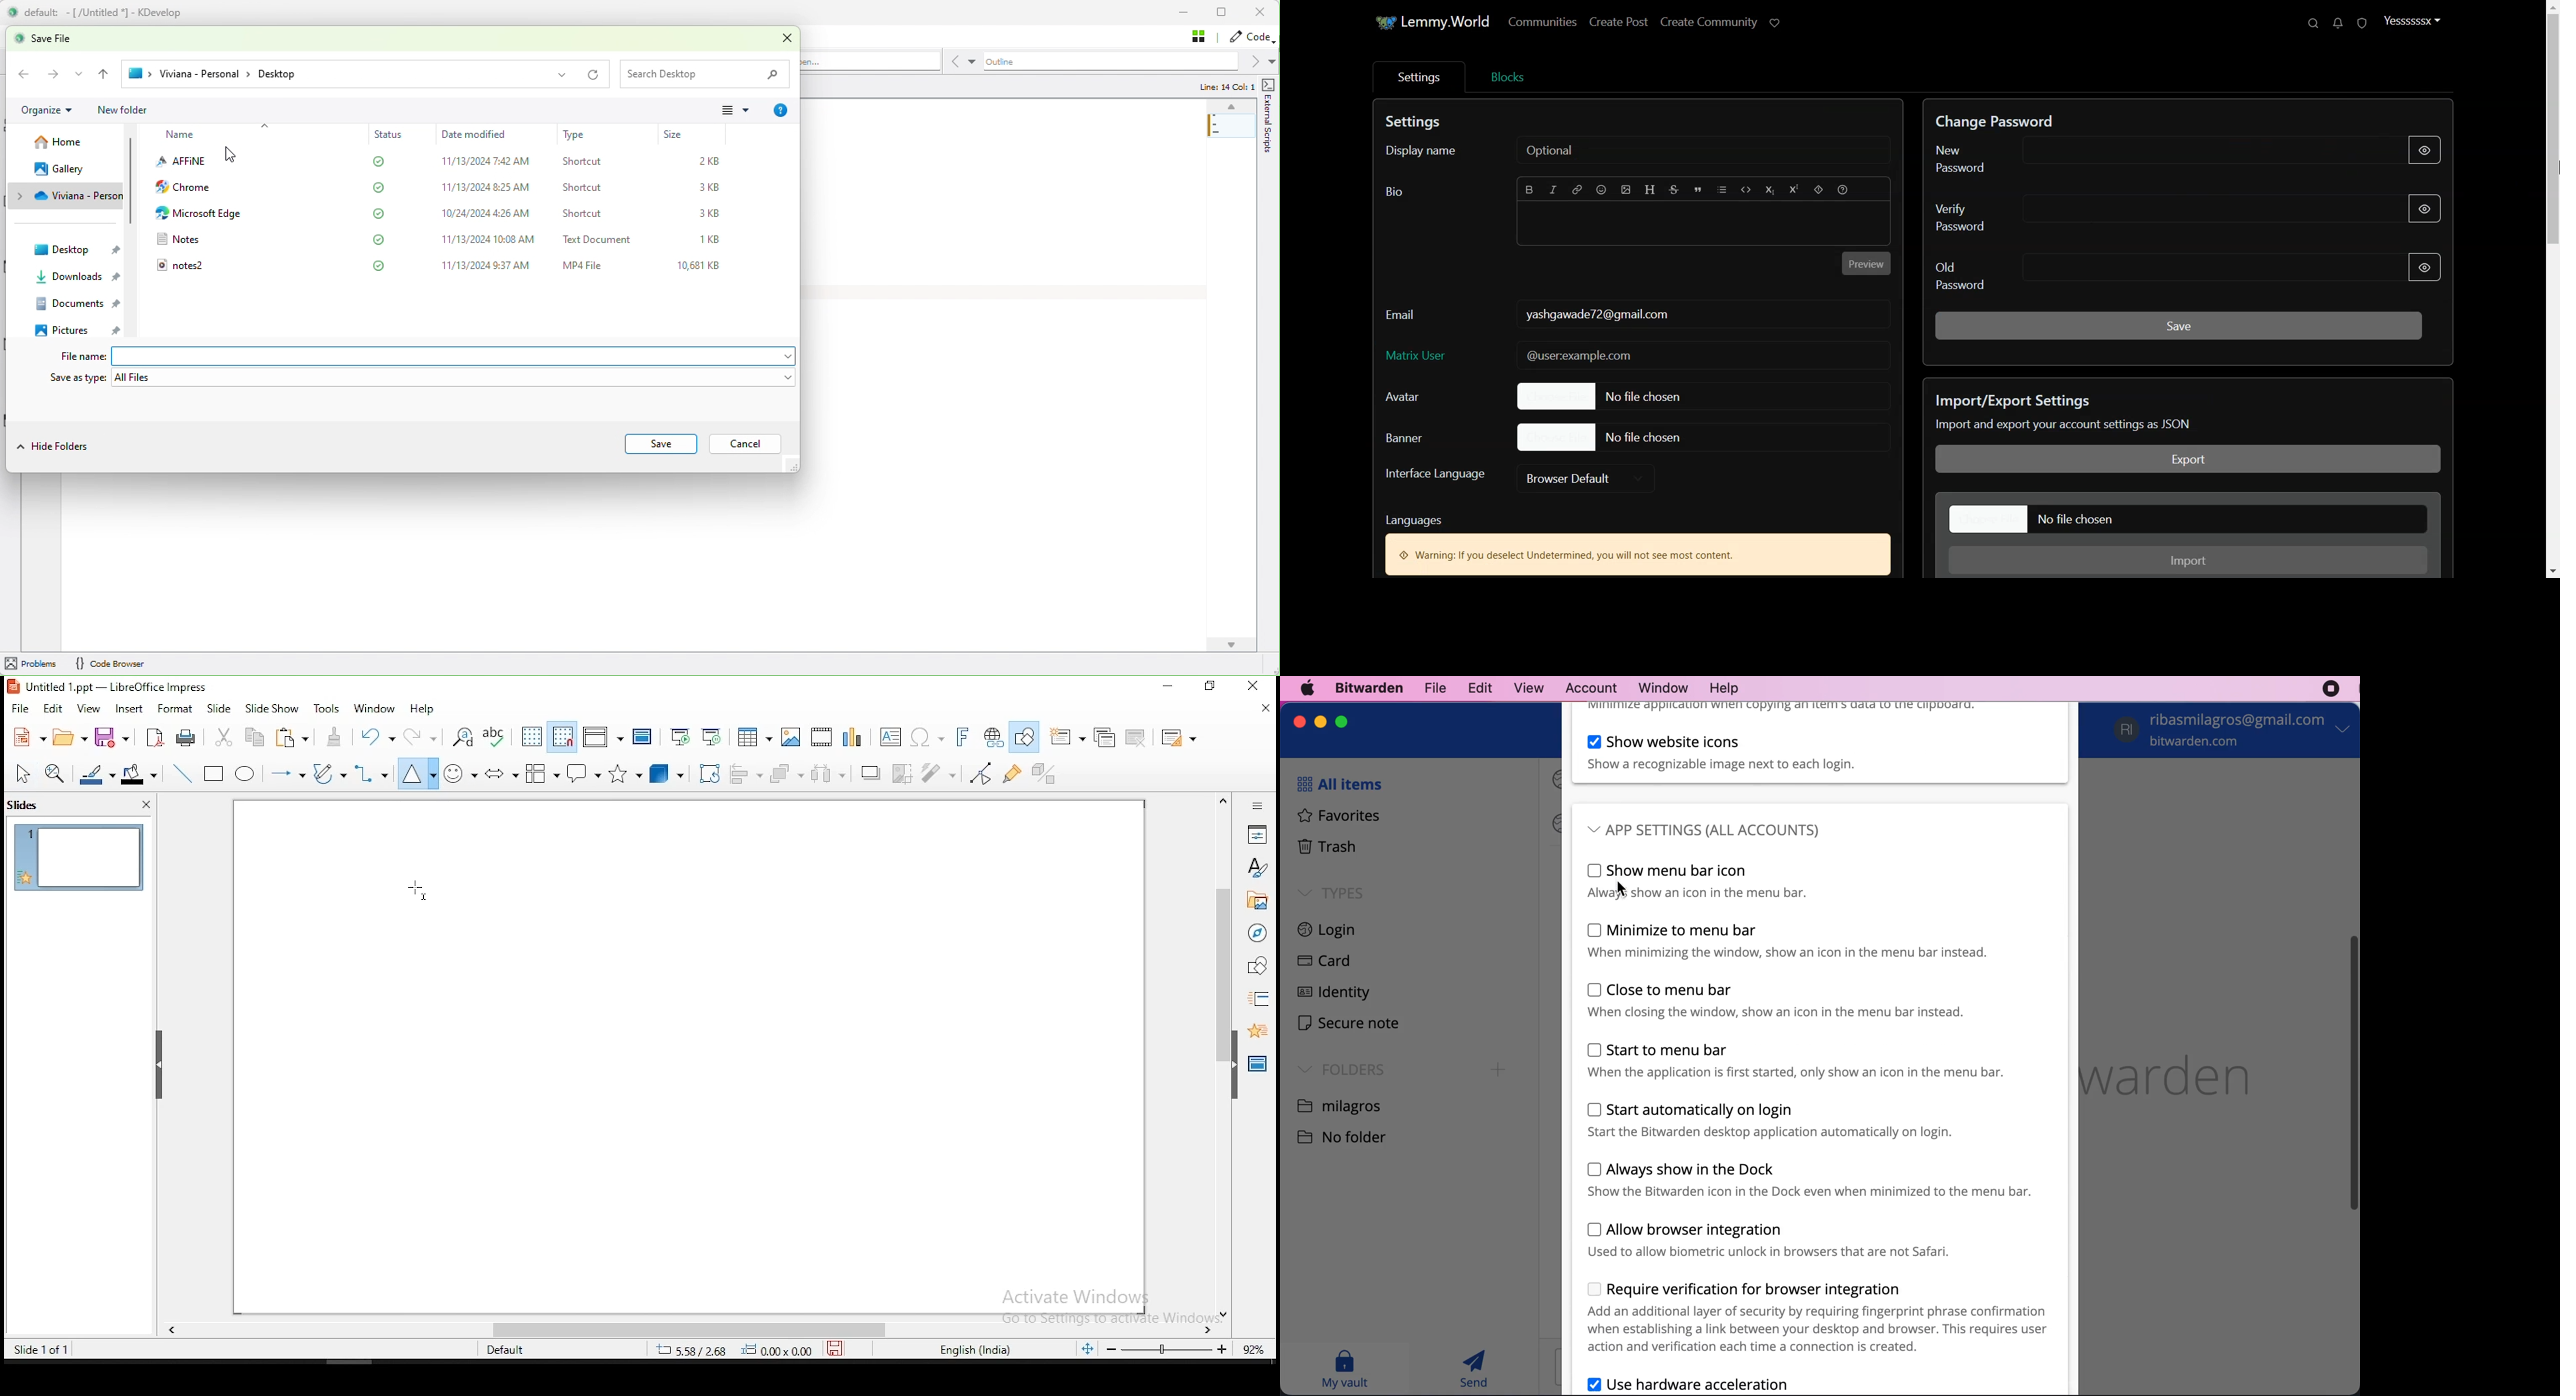  Describe the element at coordinates (564, 737) in the screenshot. I see `snap to grids` at that location.